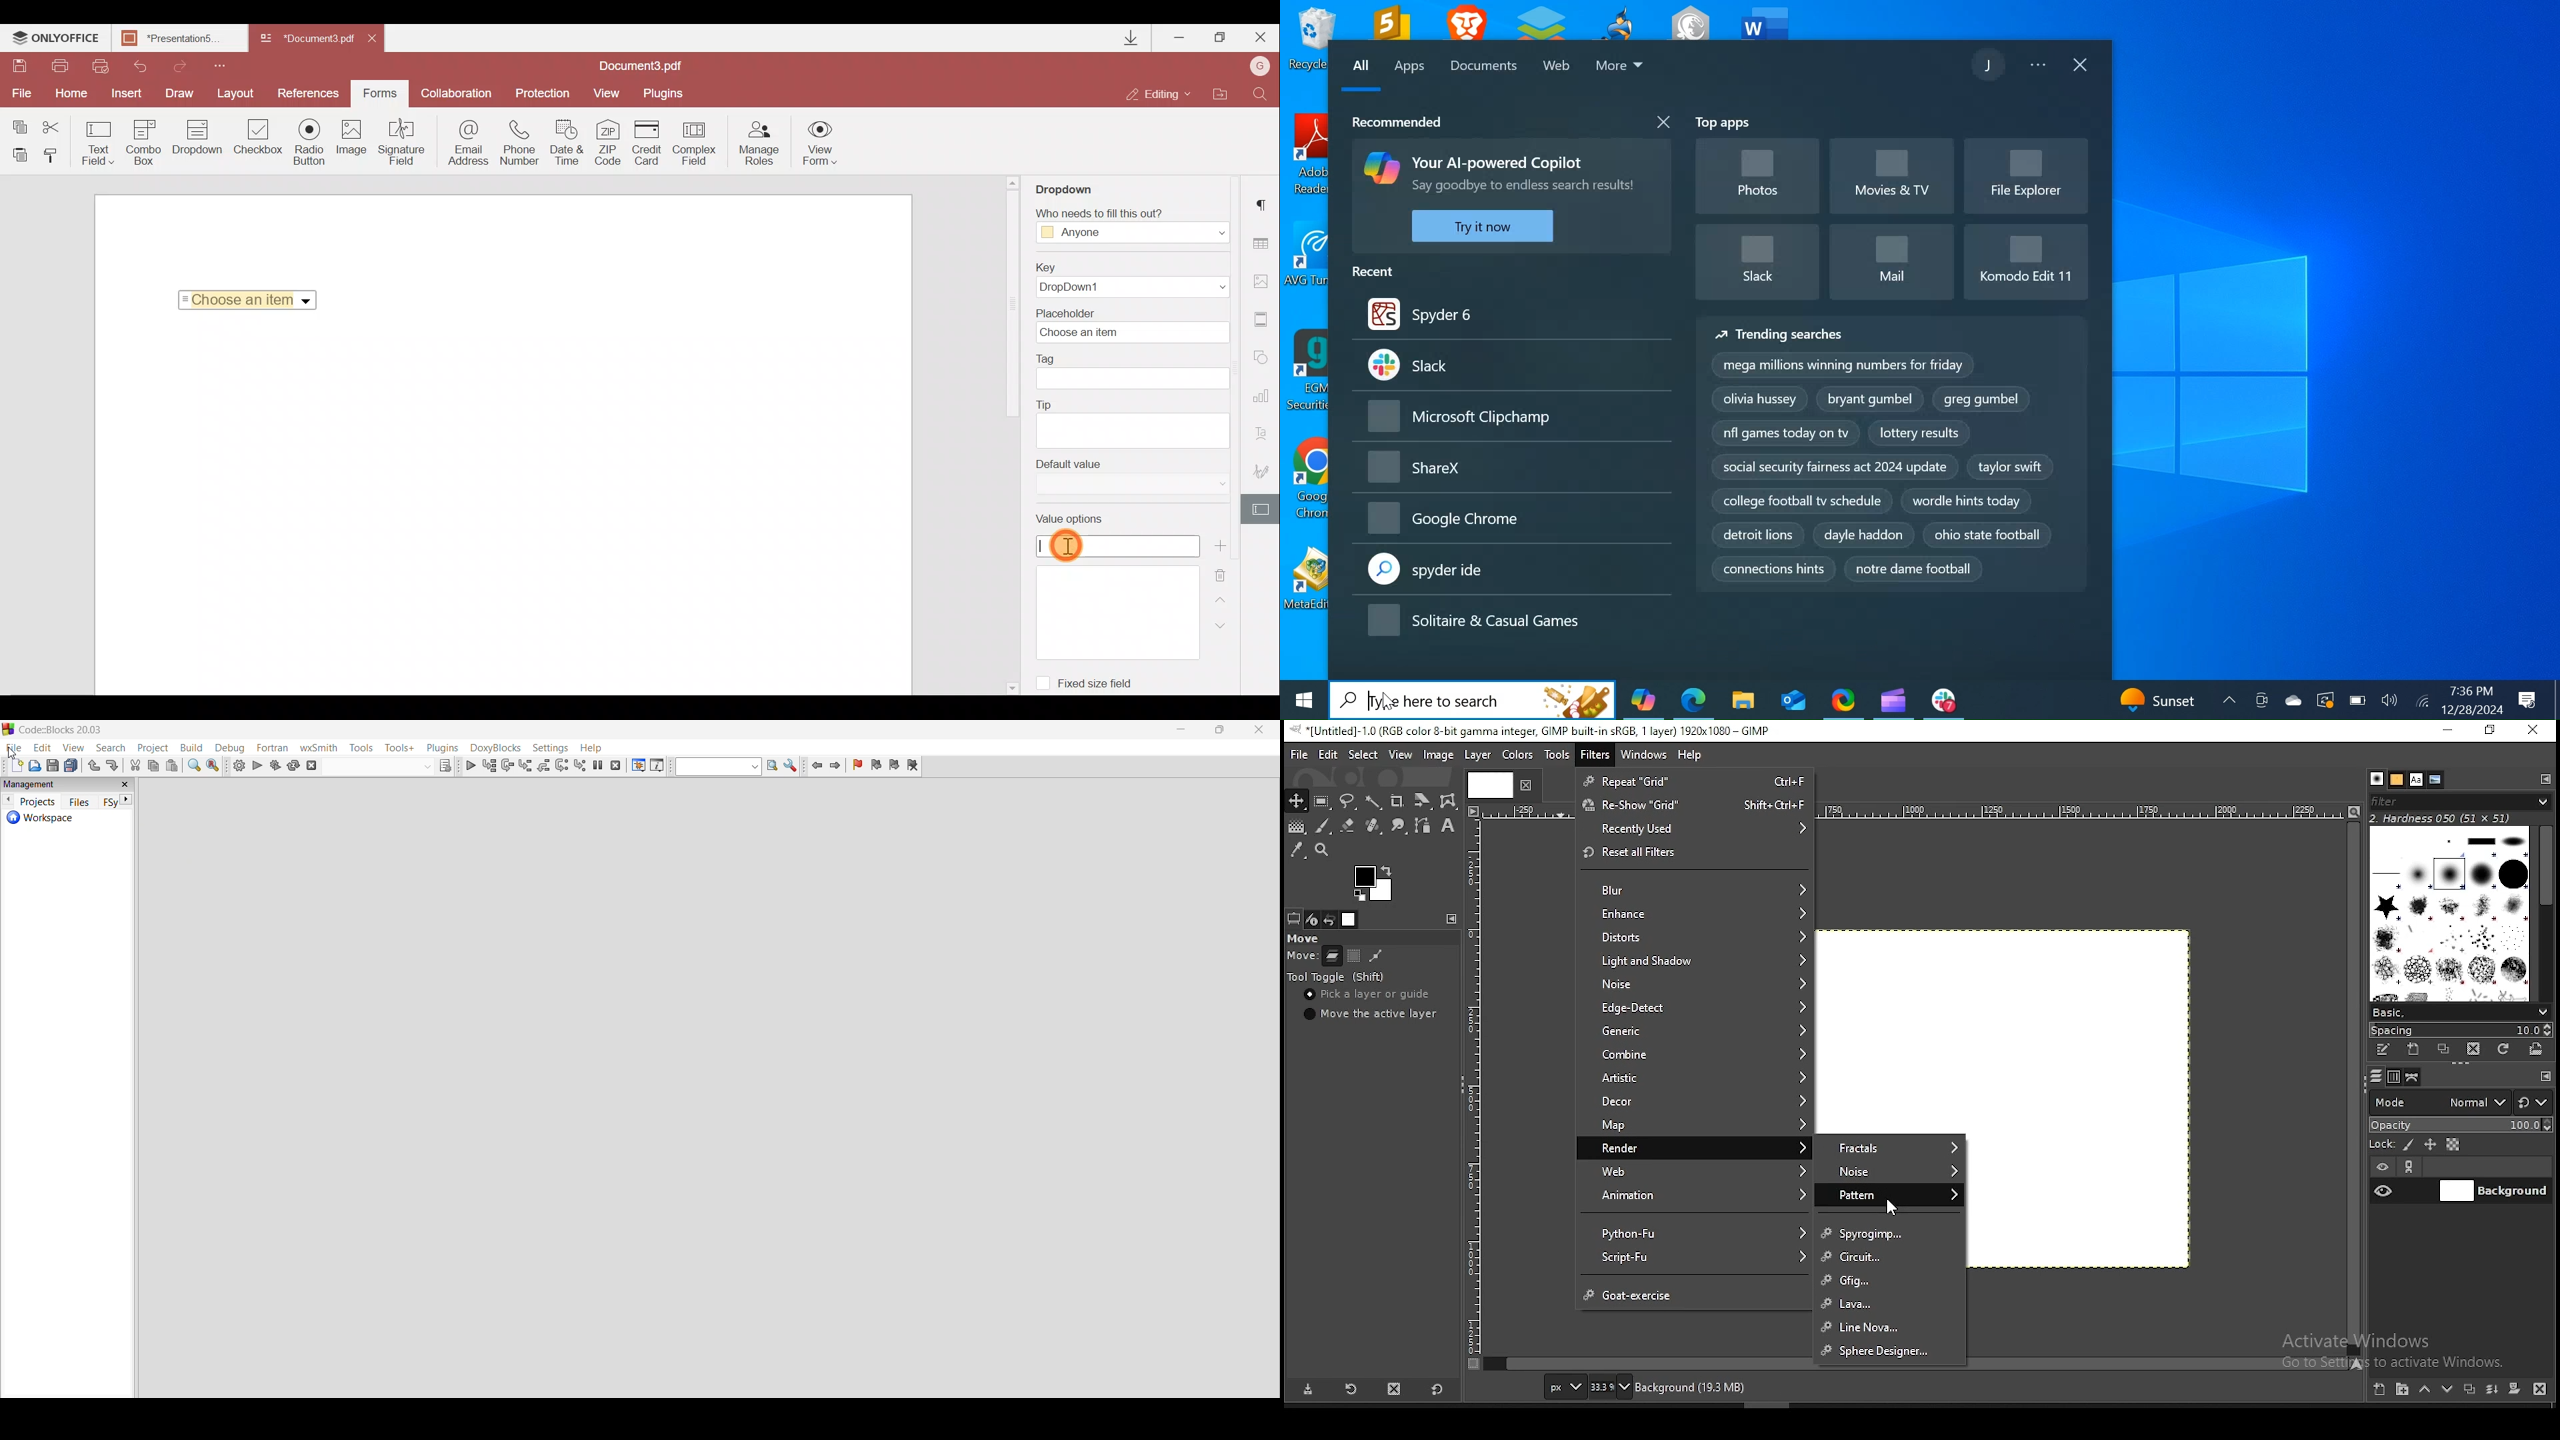  I want to click on move channels, so click(1355, 955).